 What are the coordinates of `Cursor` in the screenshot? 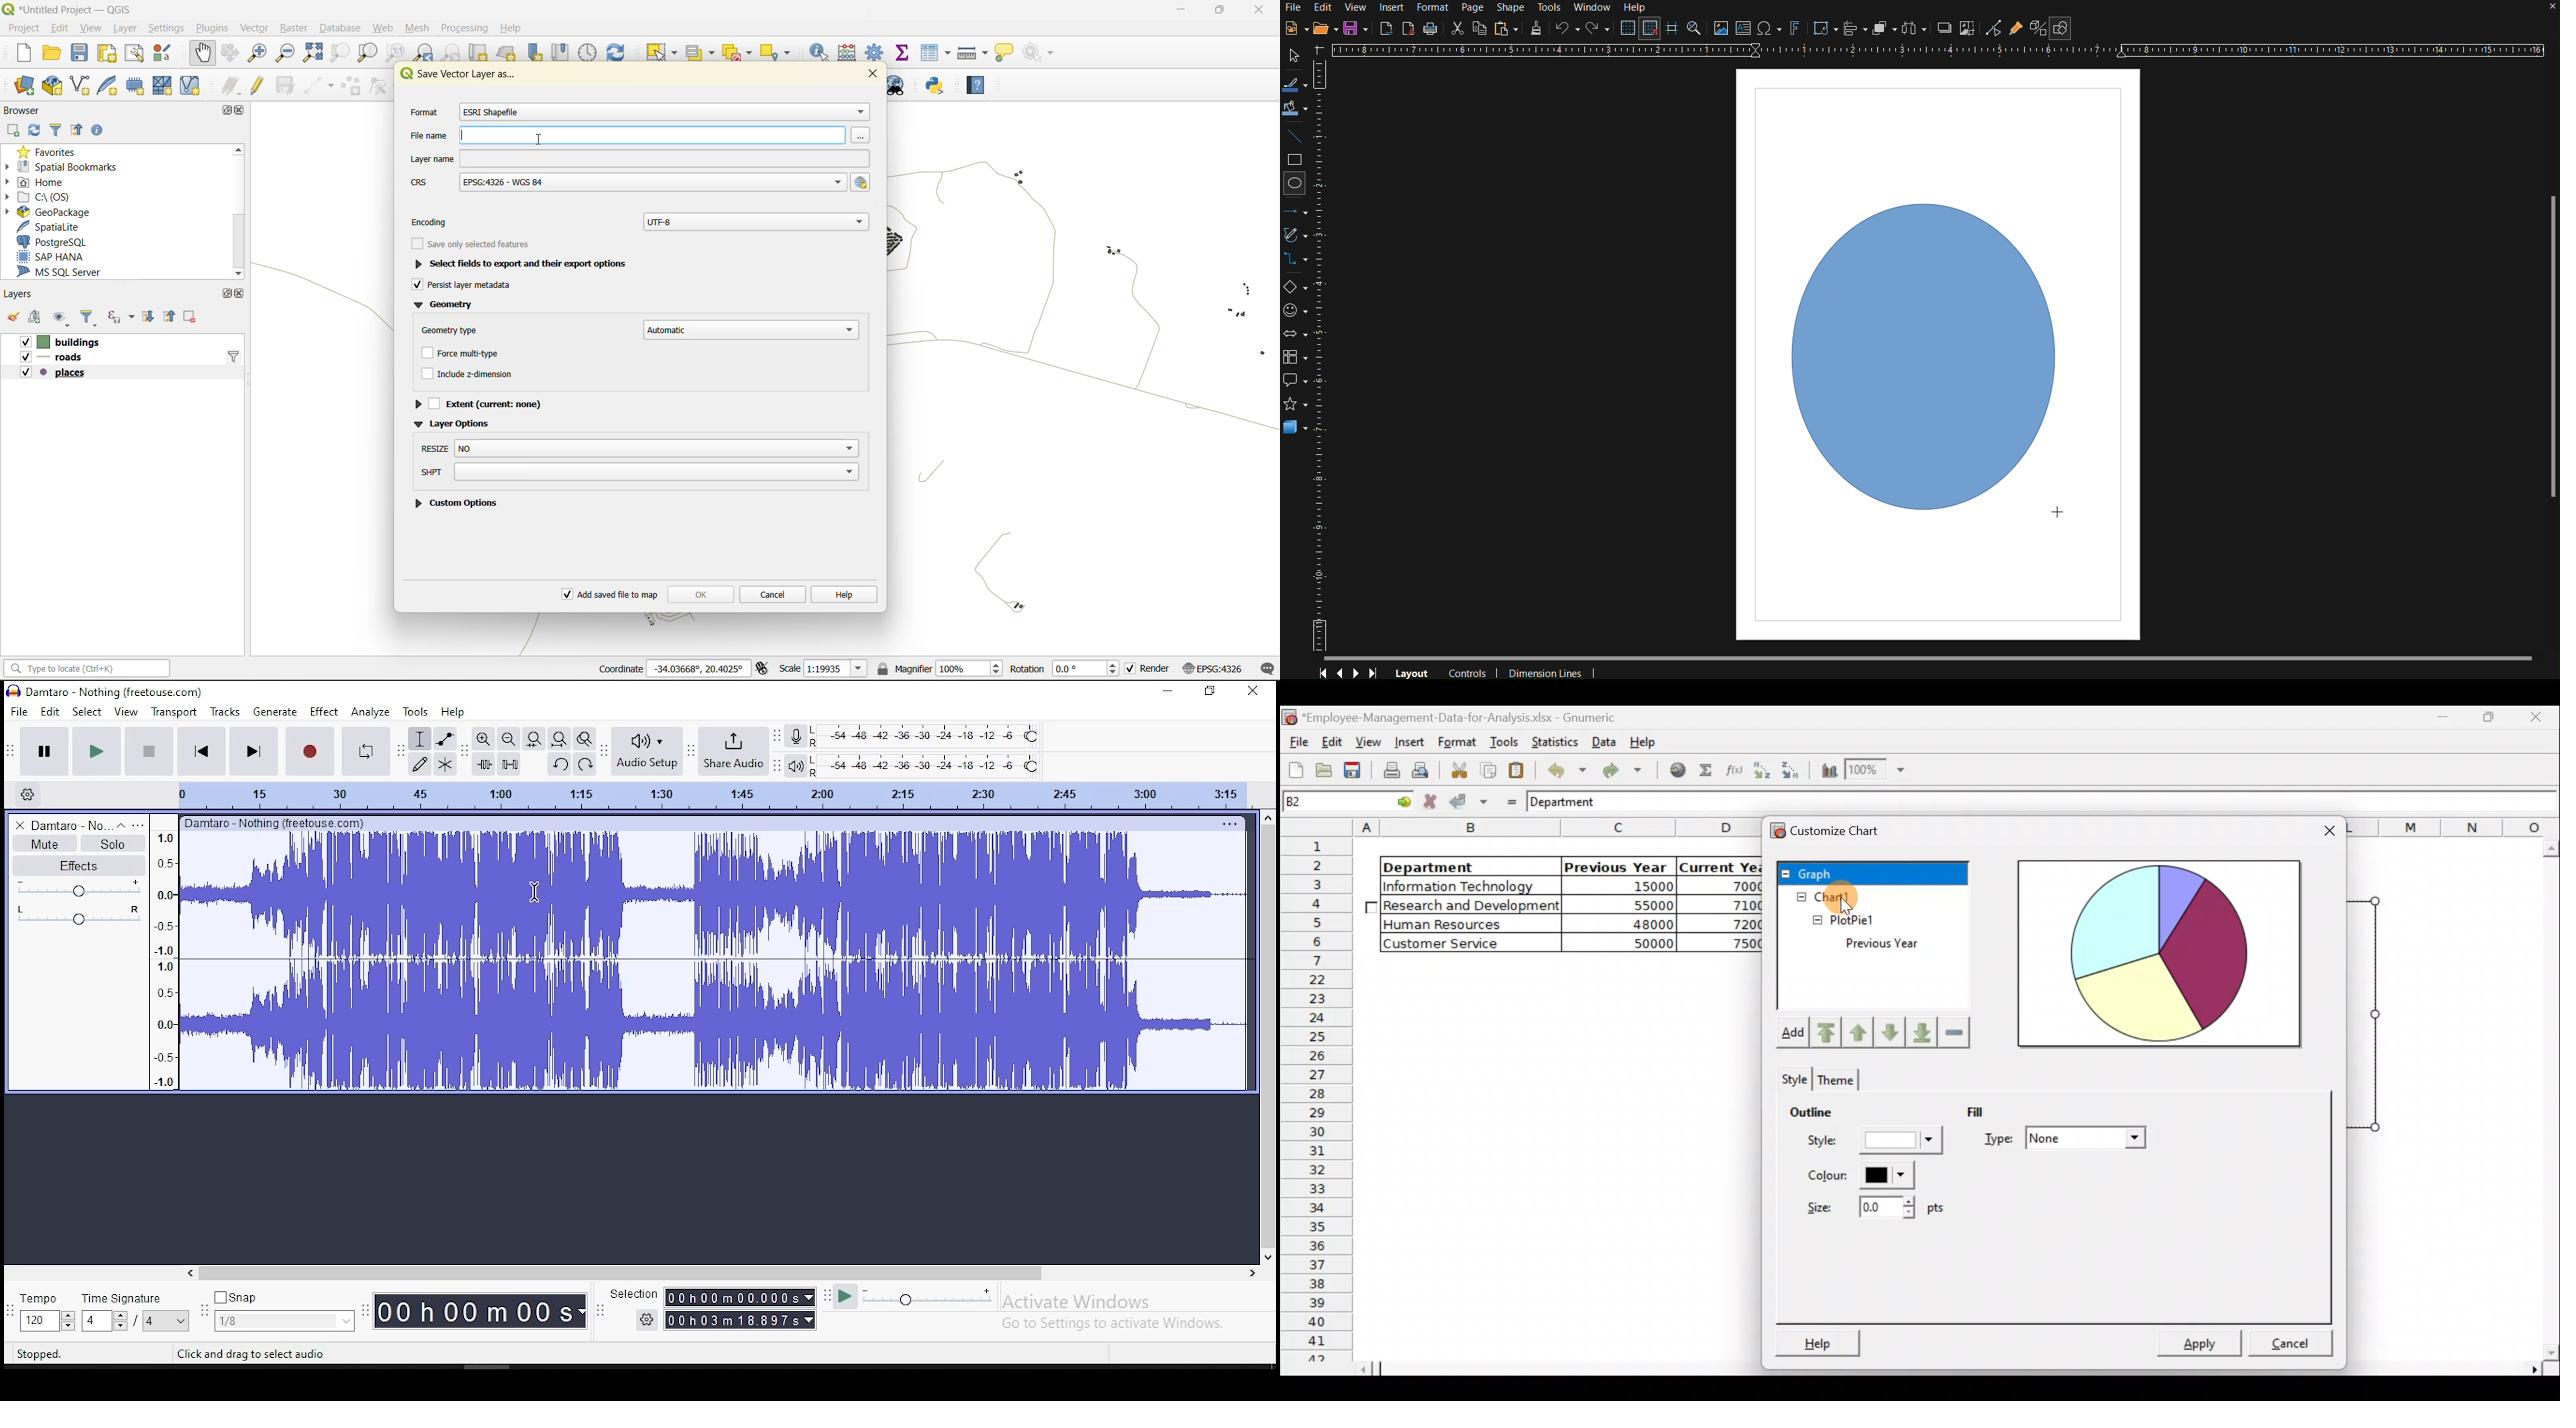 It's located at (2057, 519).